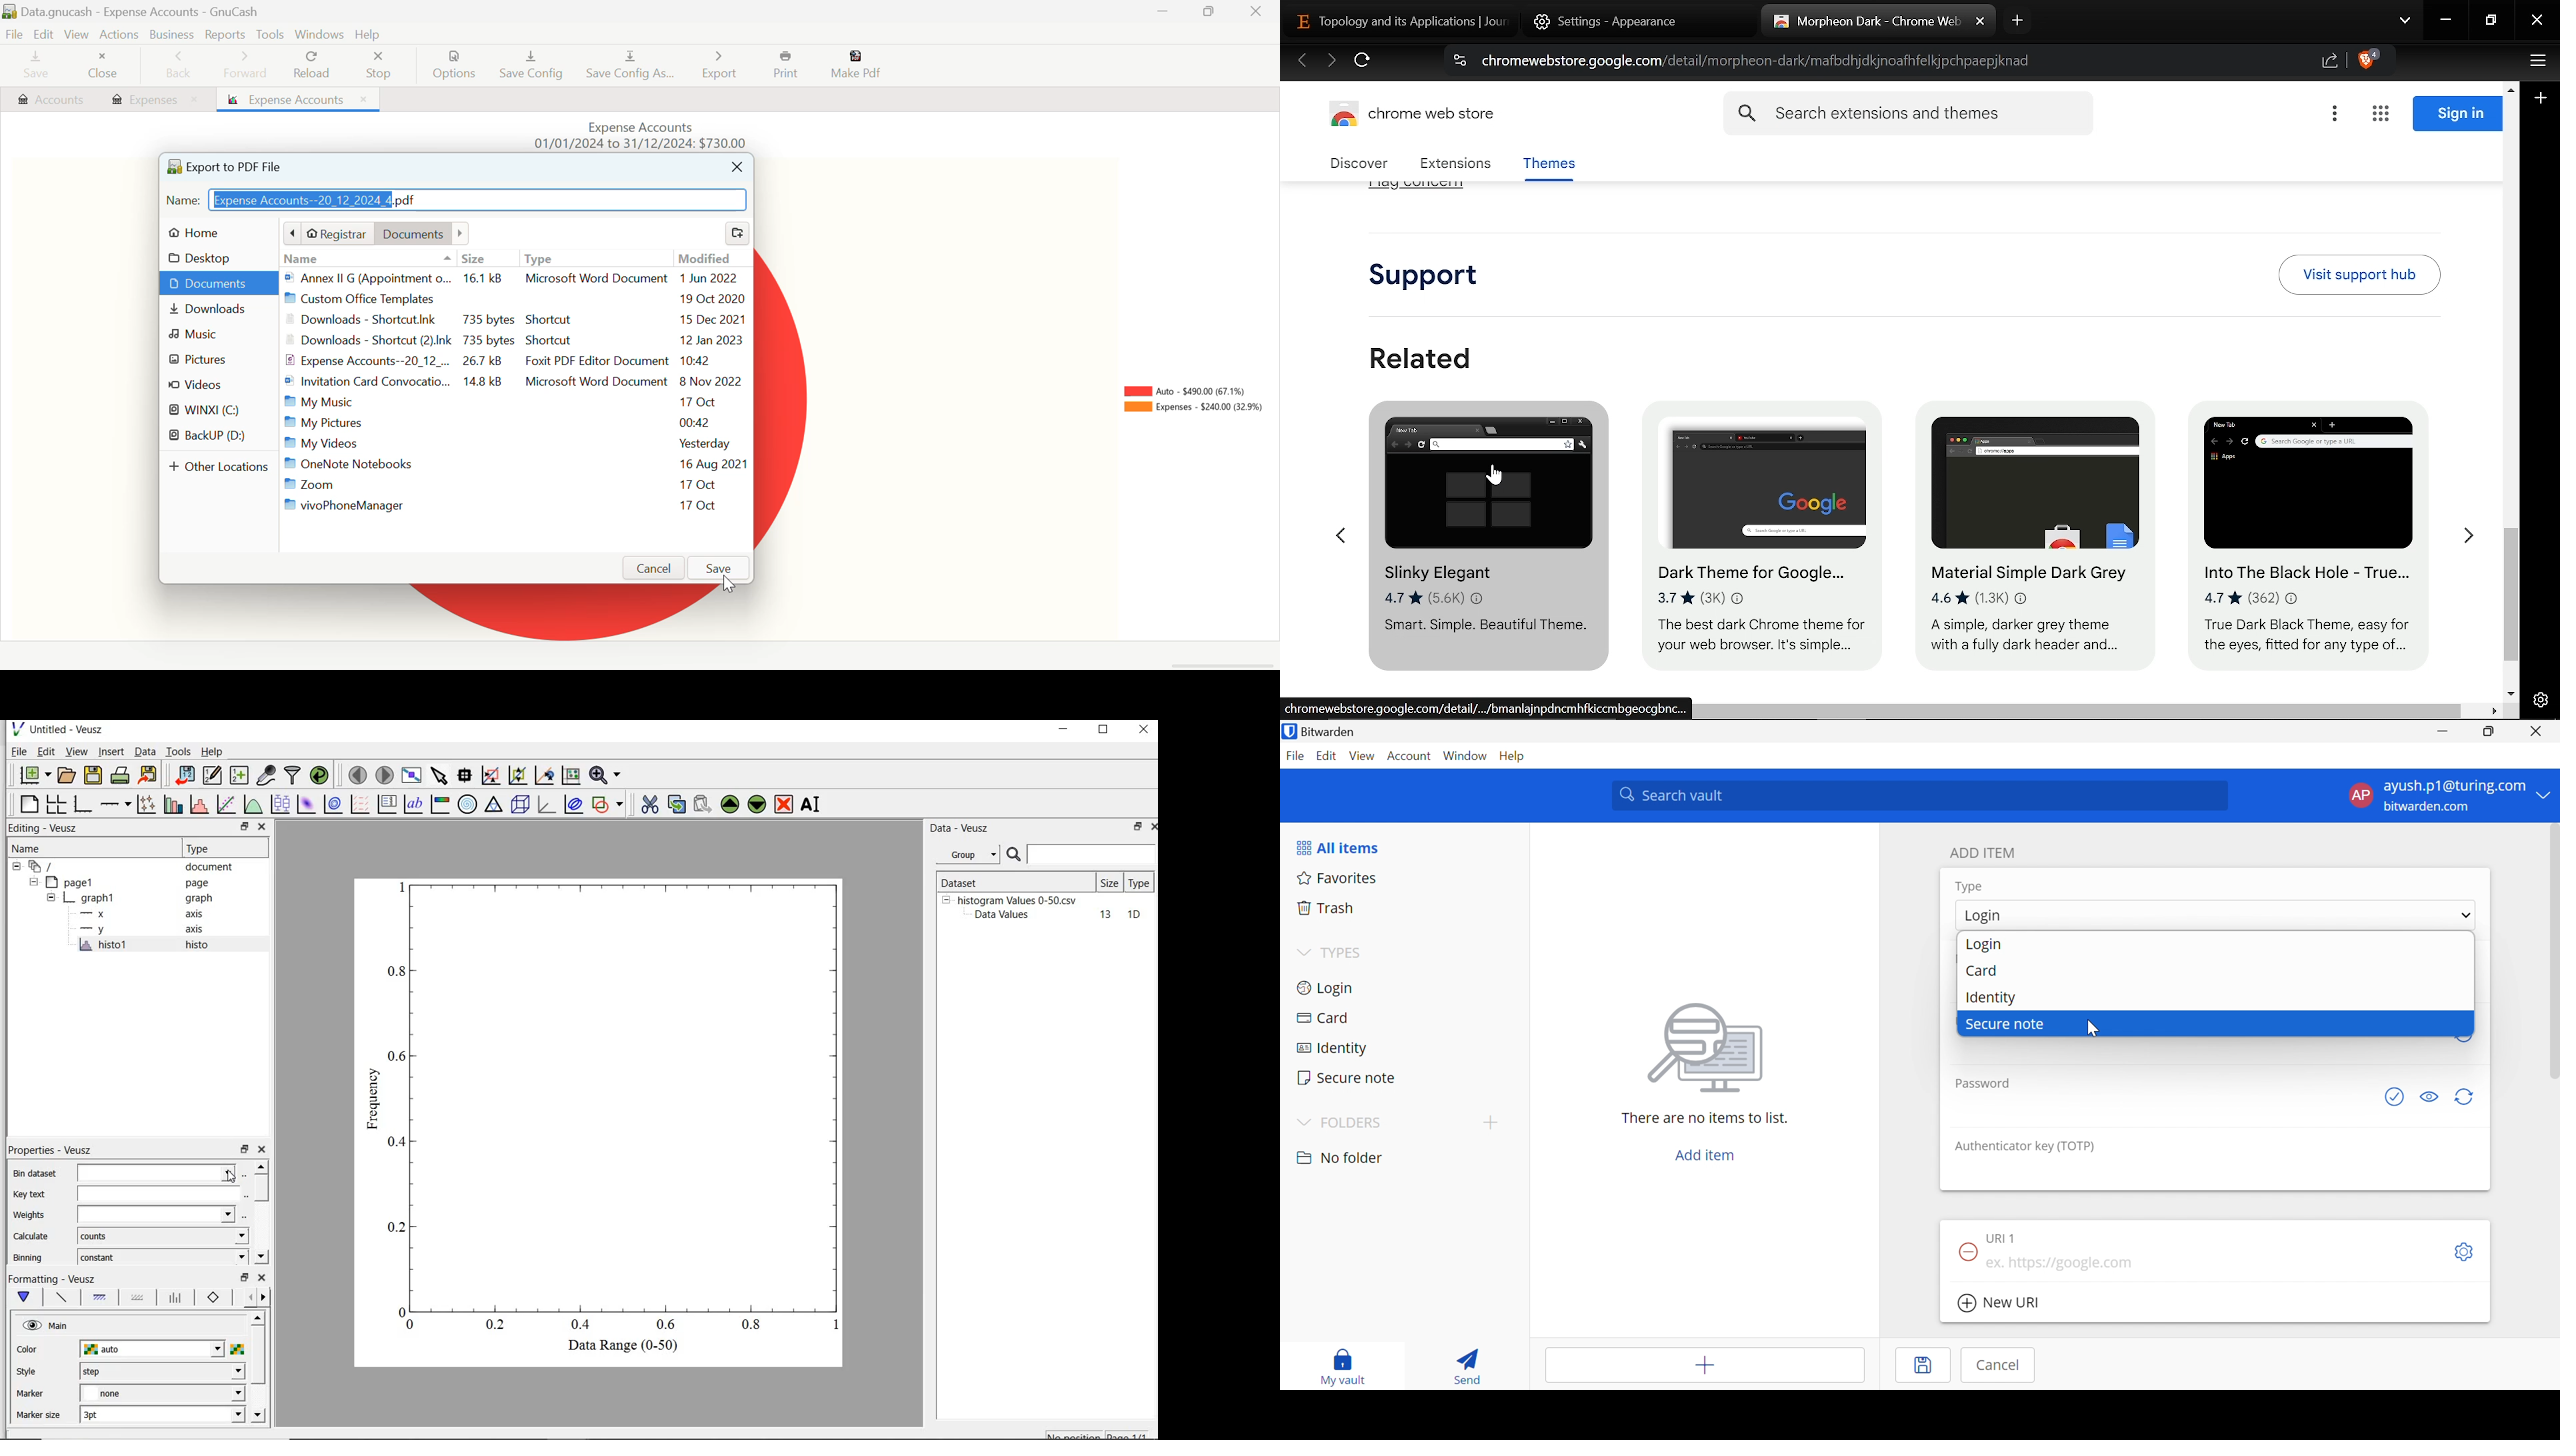 This screenshot has width=2576, height=1456. I want to click on Current web address, so click(1762, 61).